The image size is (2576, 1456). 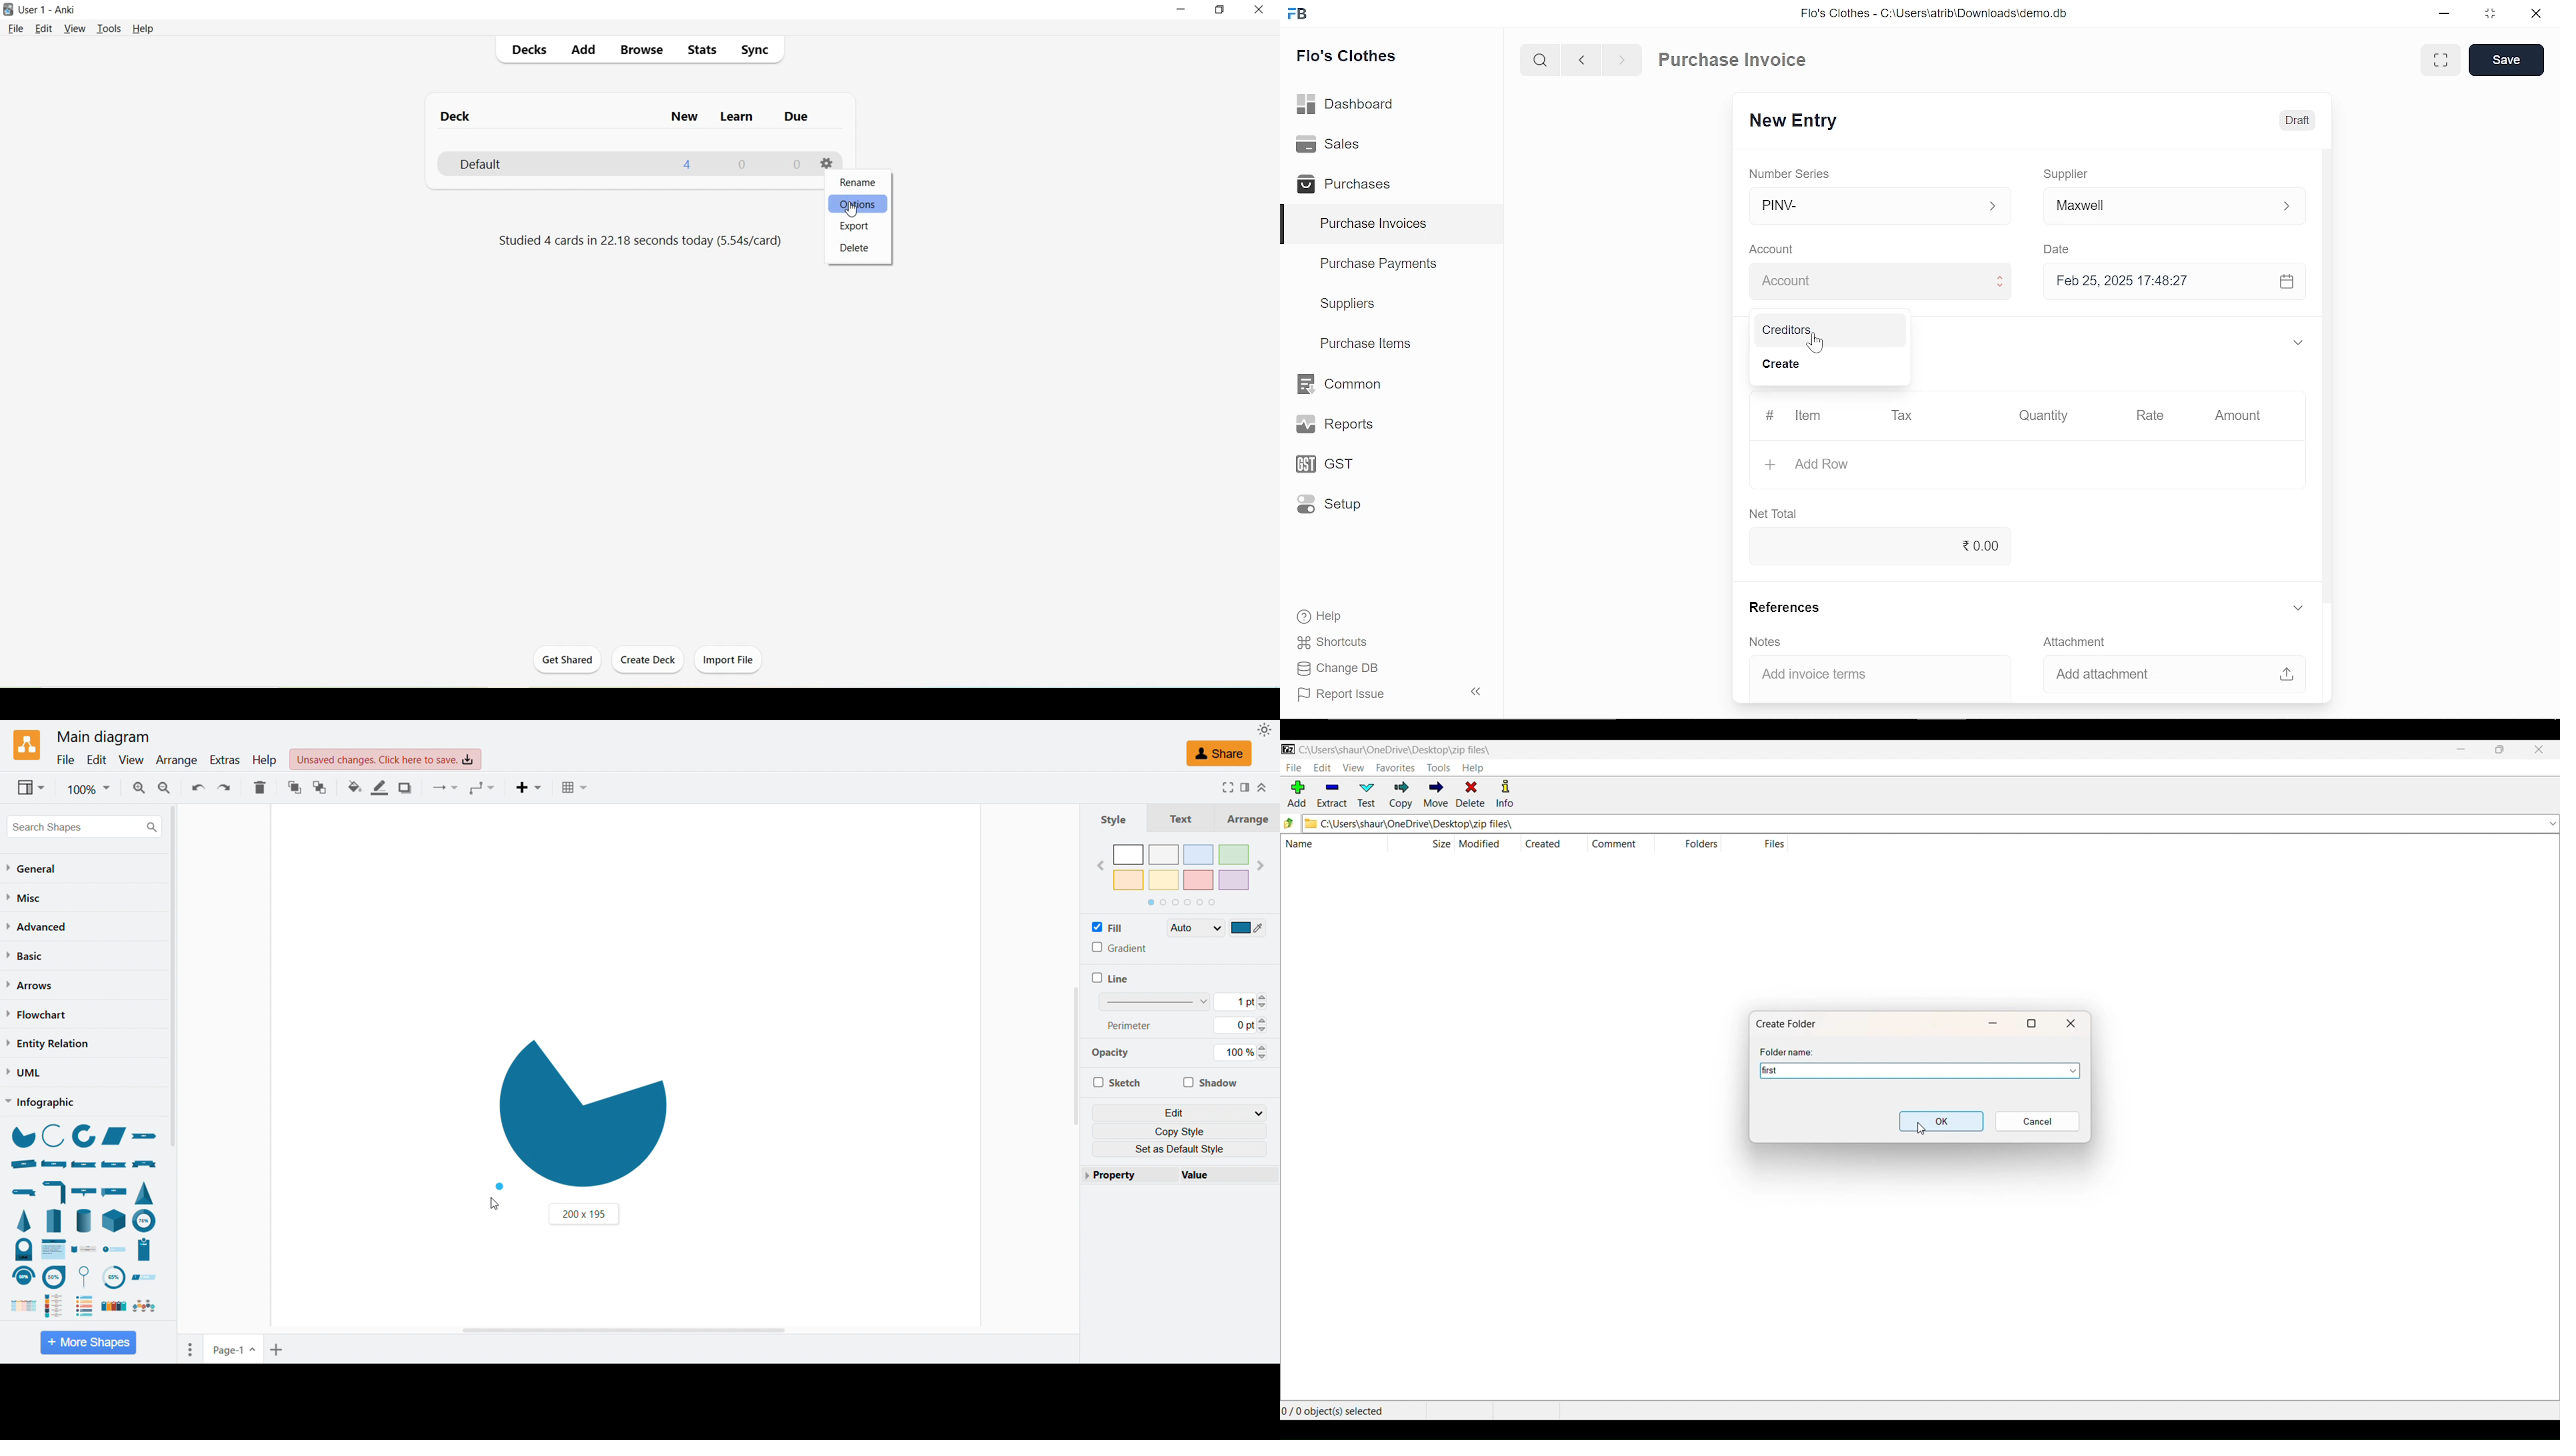 I want to click on Add, so click(x=584, y=51).